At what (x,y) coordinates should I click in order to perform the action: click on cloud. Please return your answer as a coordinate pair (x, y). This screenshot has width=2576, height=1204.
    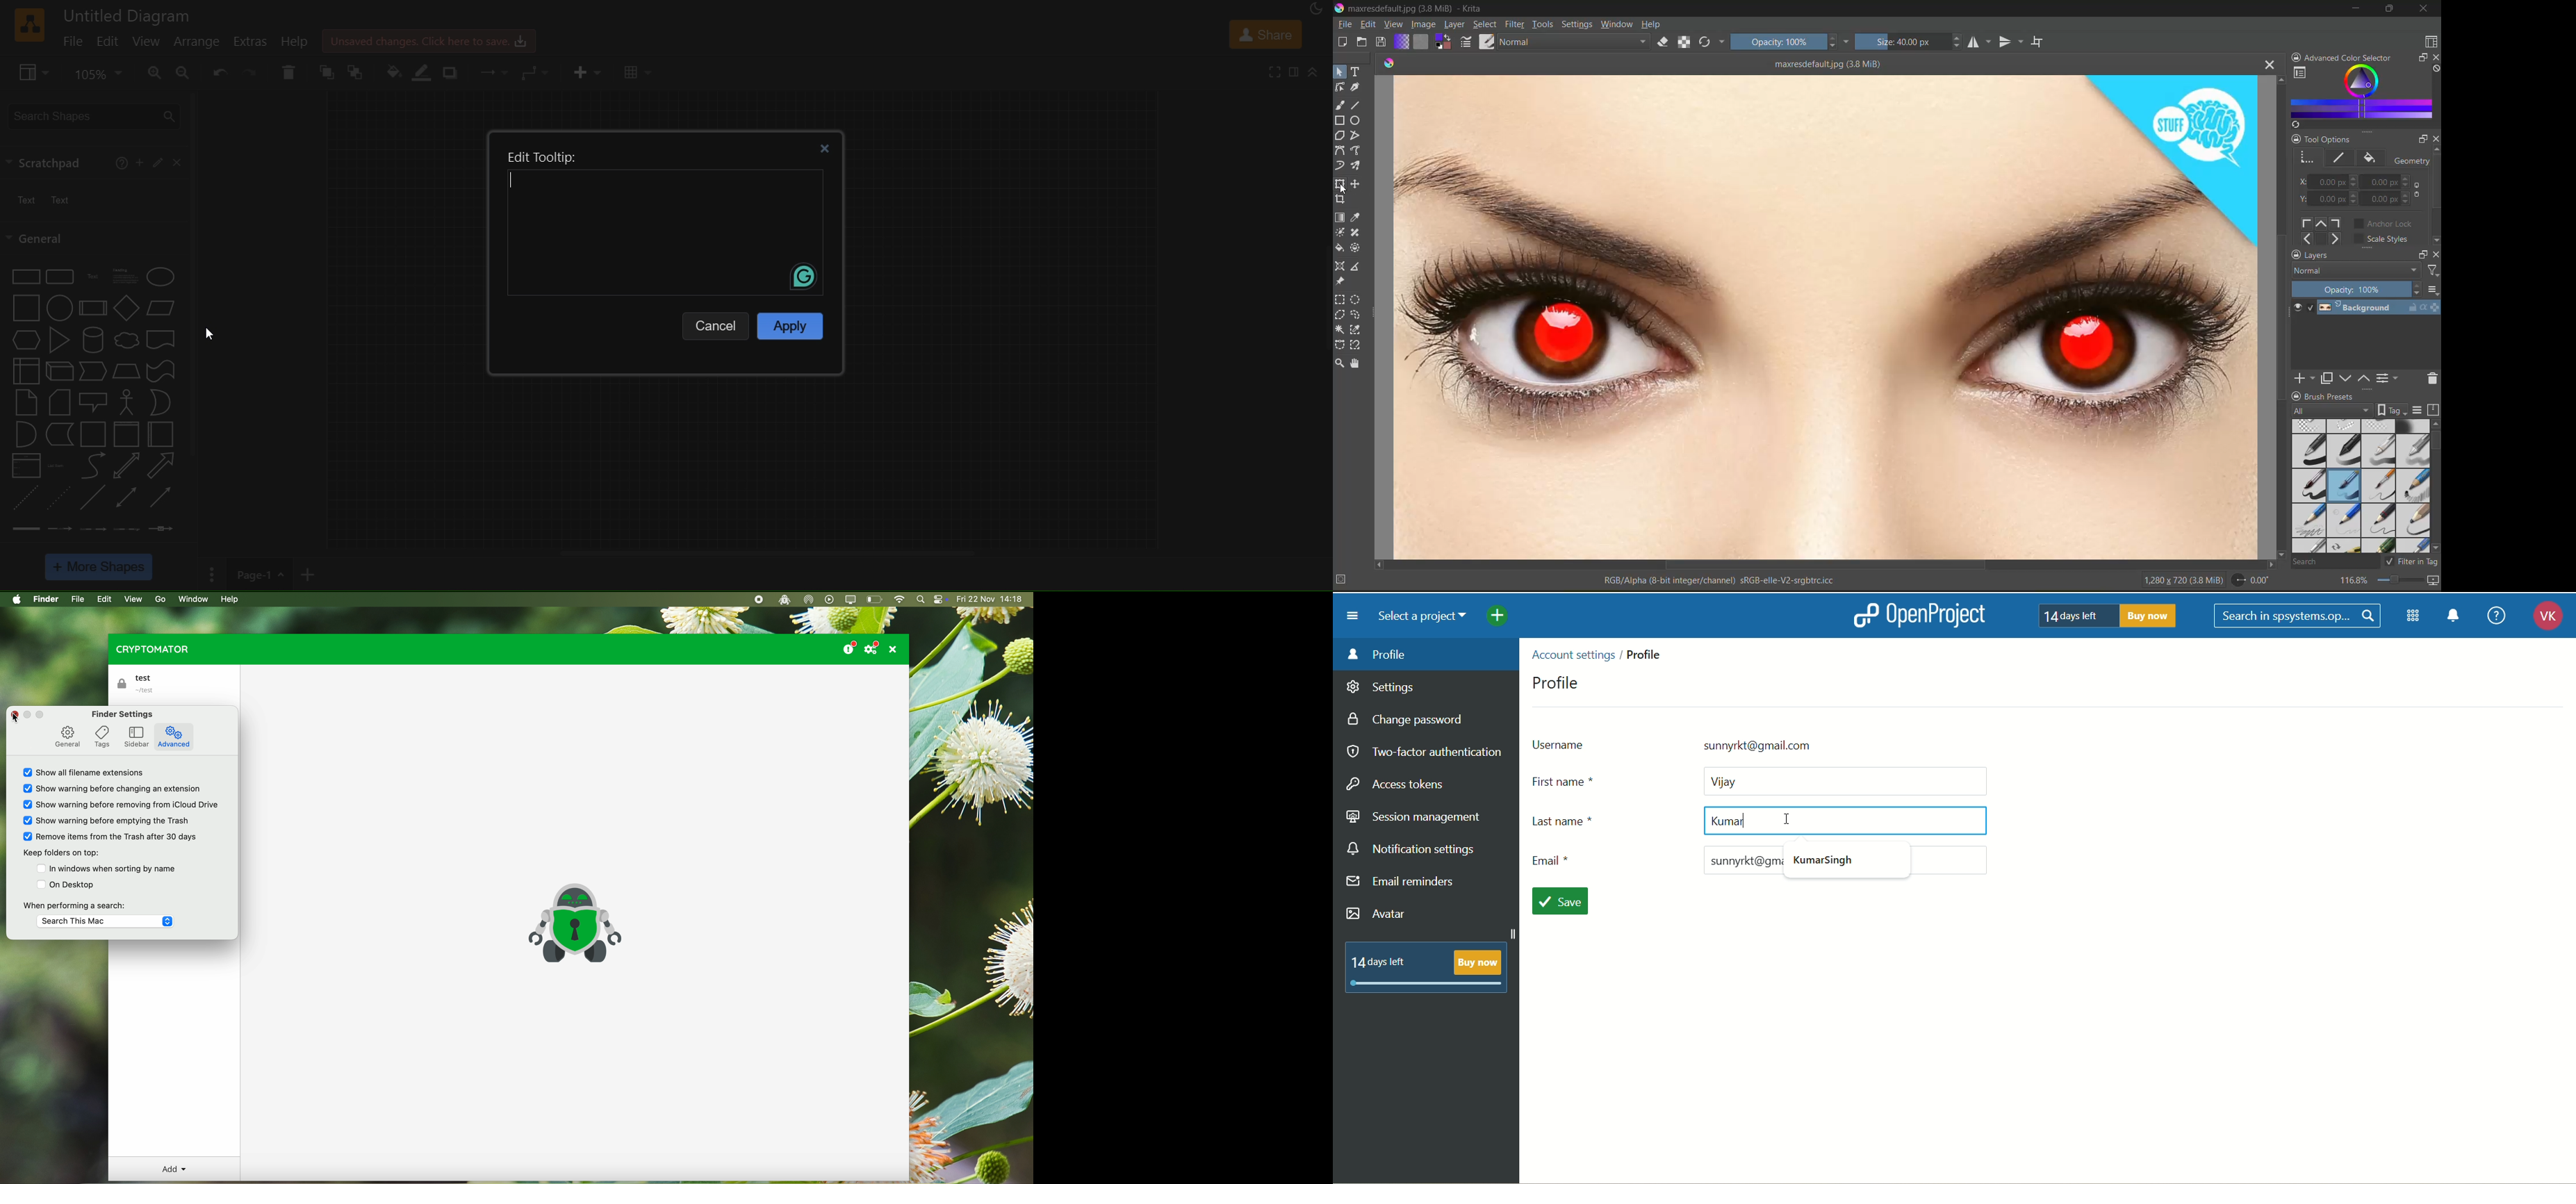
    Looking at the image, I should click on (126, 340).